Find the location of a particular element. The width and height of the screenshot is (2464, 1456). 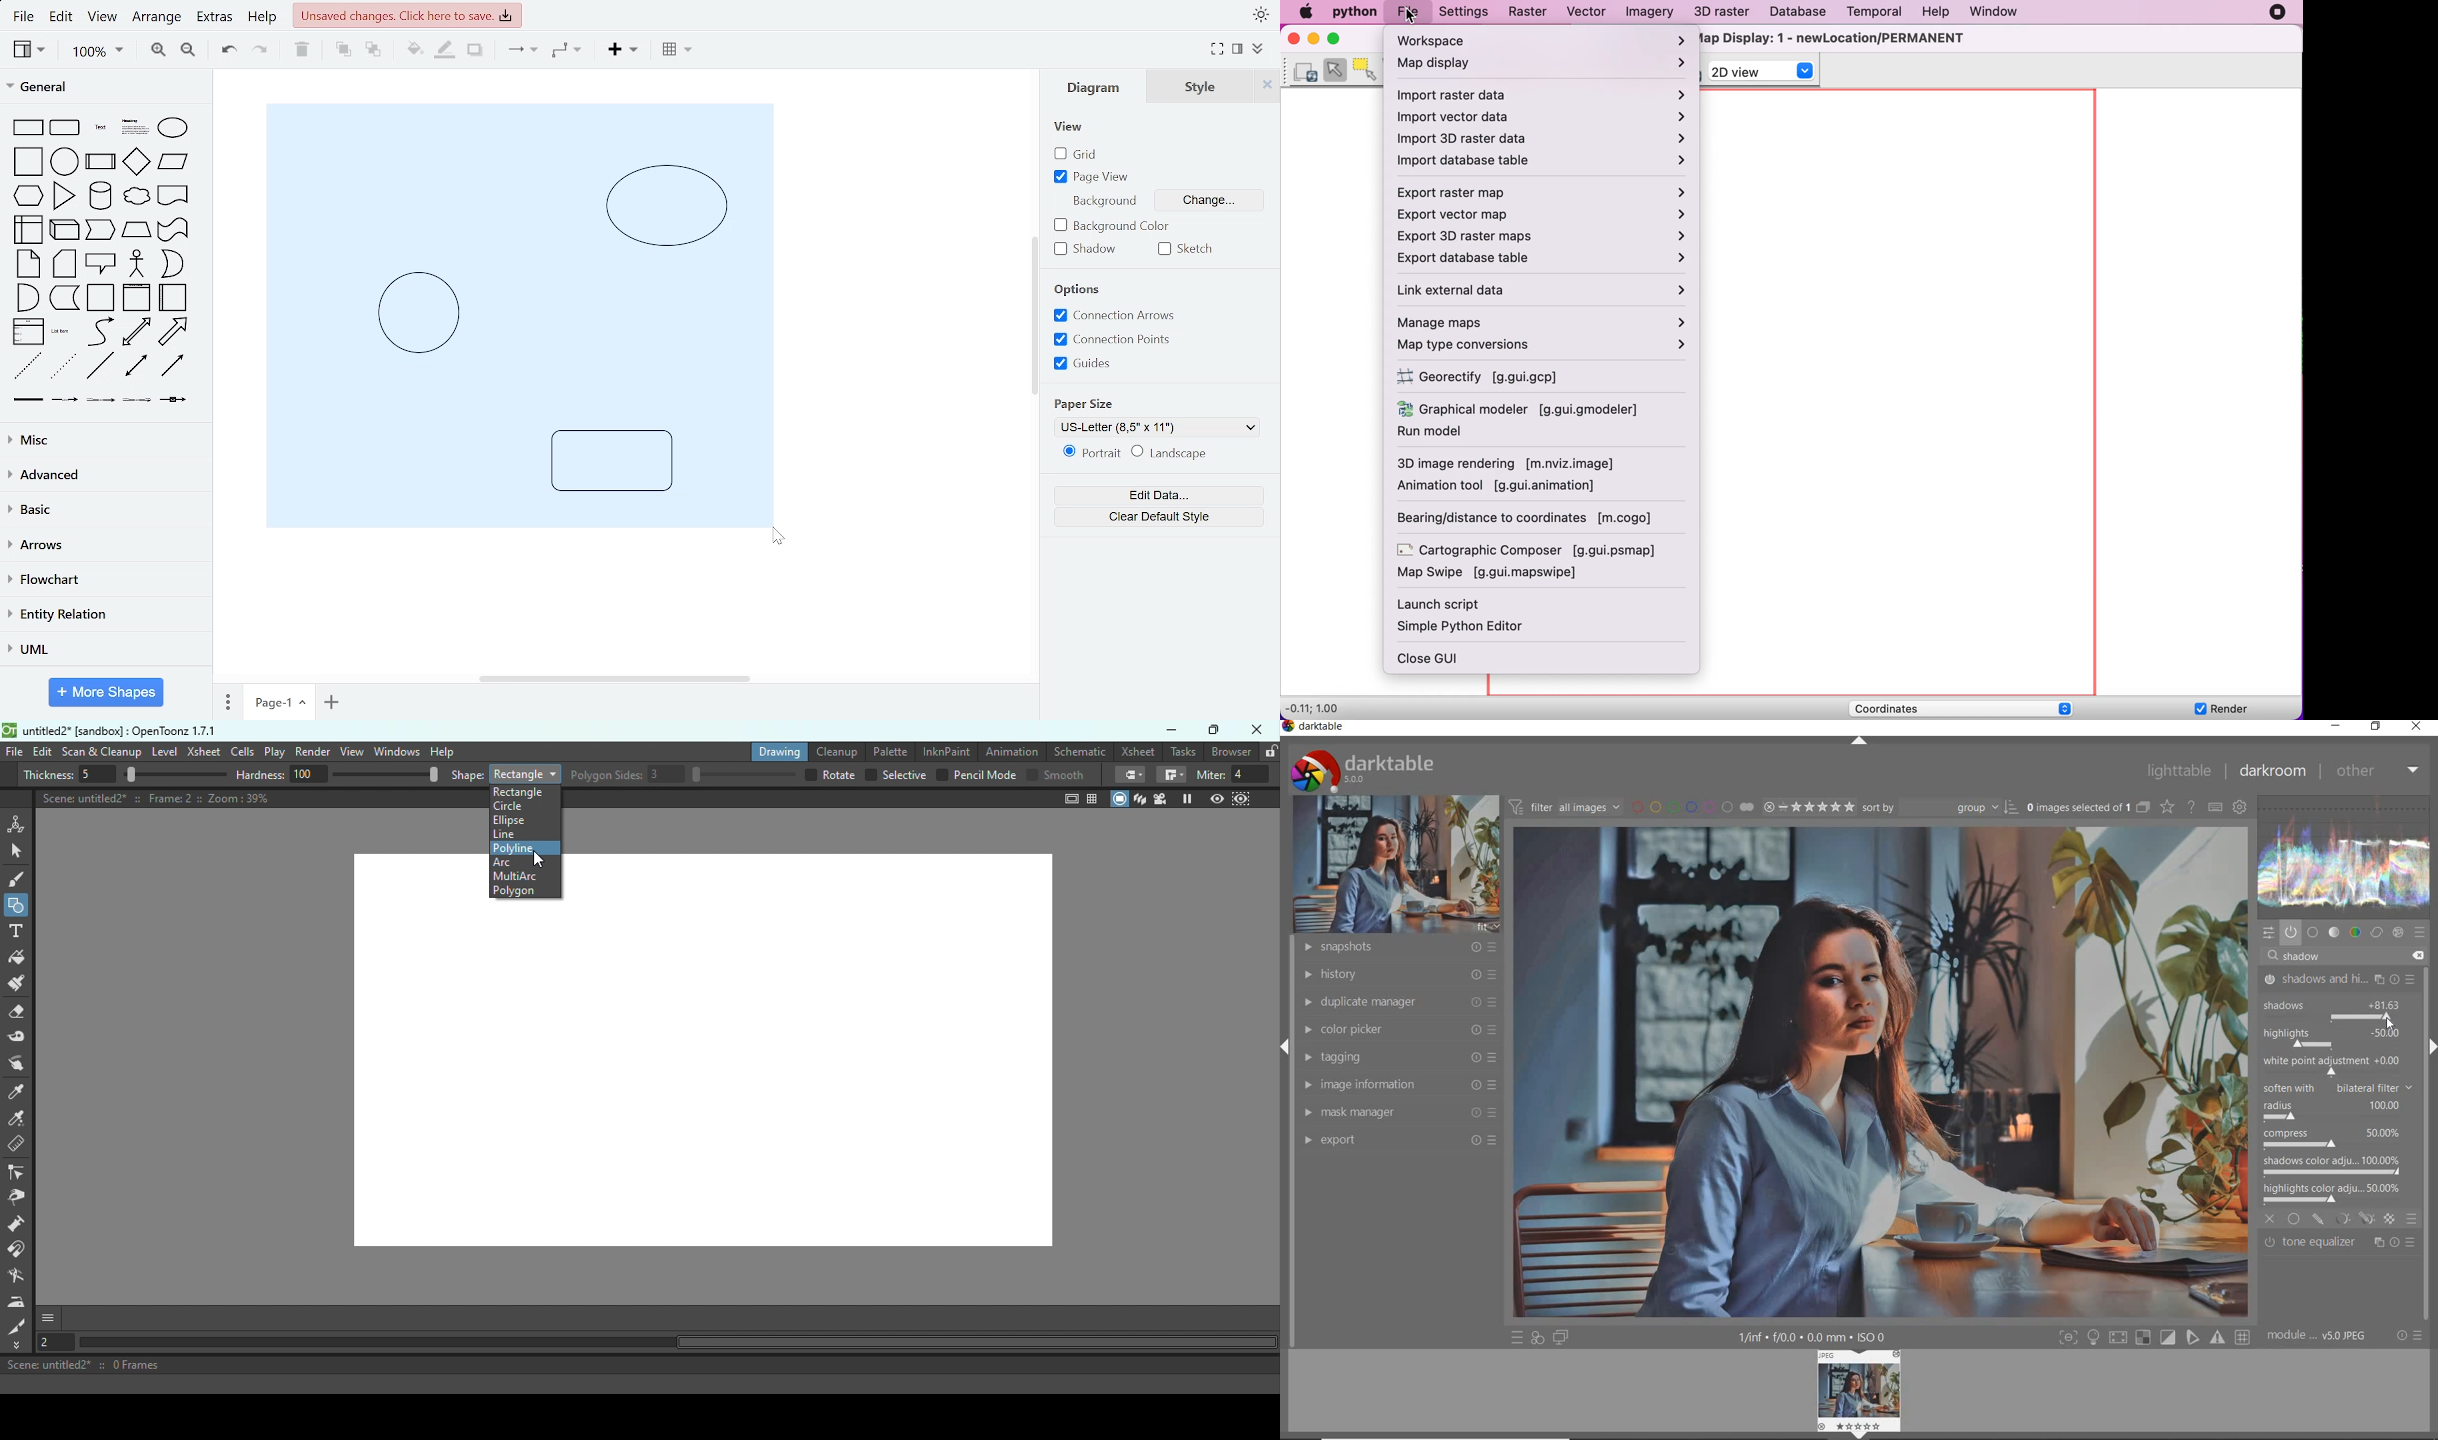

guides is located at coordinates (1082, 364).